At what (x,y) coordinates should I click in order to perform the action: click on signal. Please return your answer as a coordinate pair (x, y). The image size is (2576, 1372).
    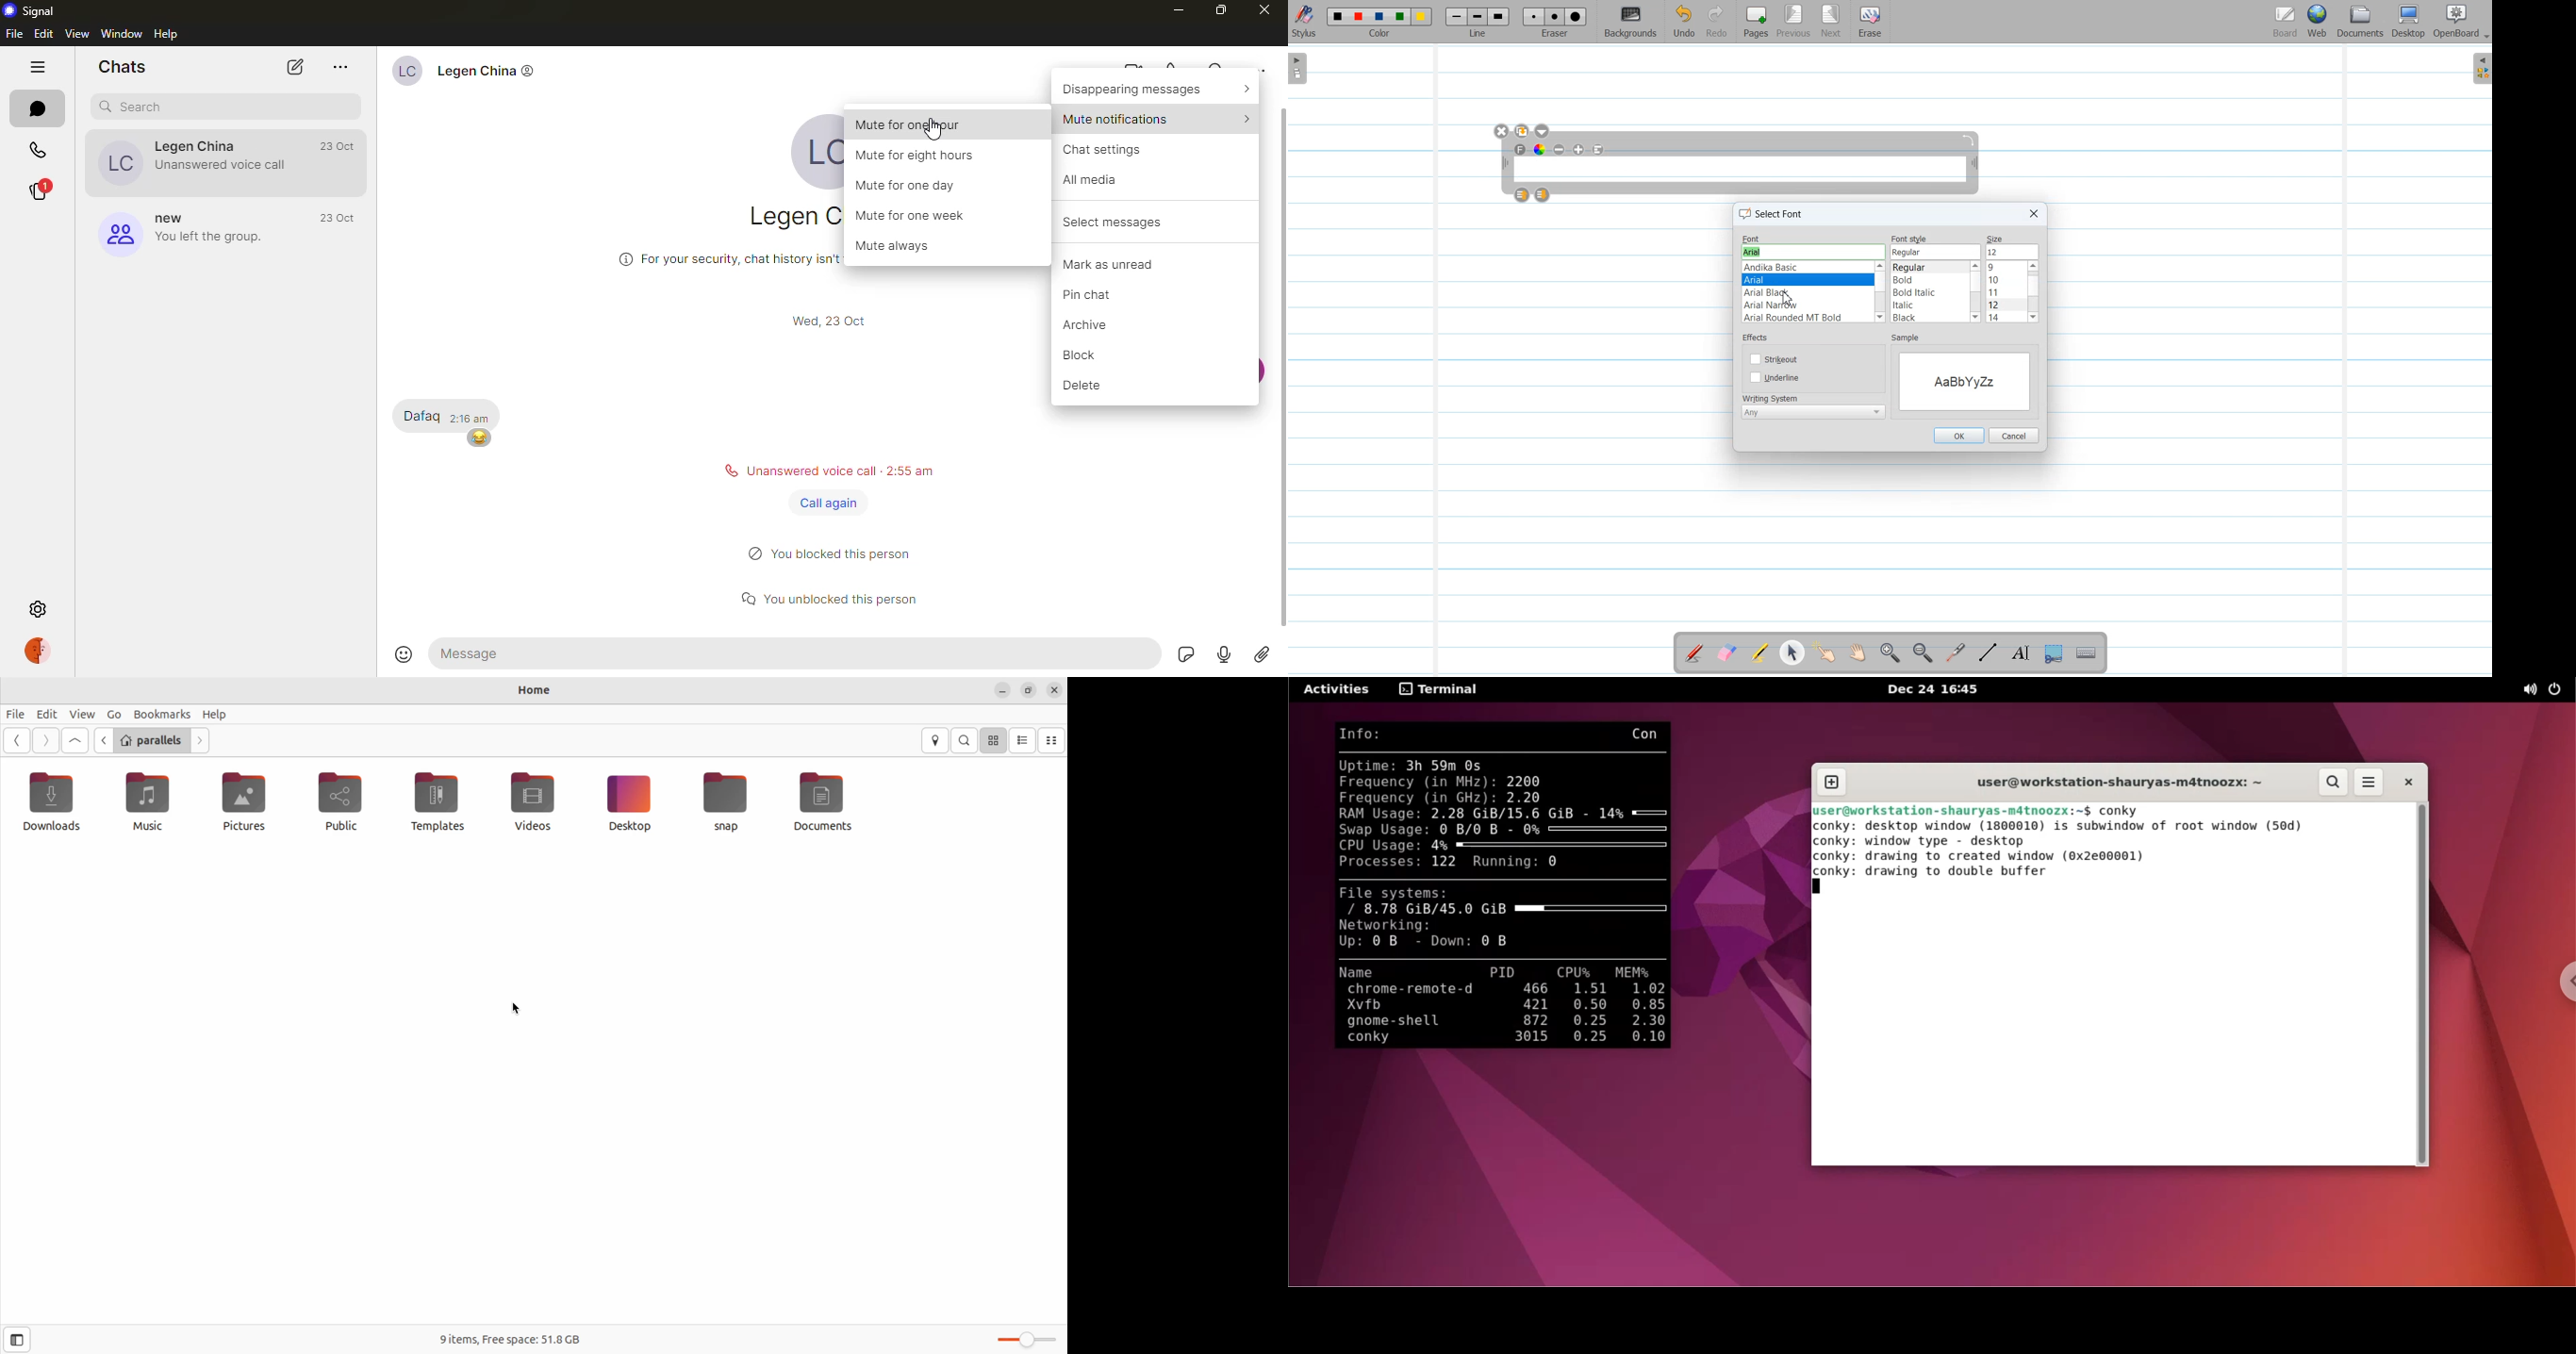
    Looking at the image, I should click on (36, 9).